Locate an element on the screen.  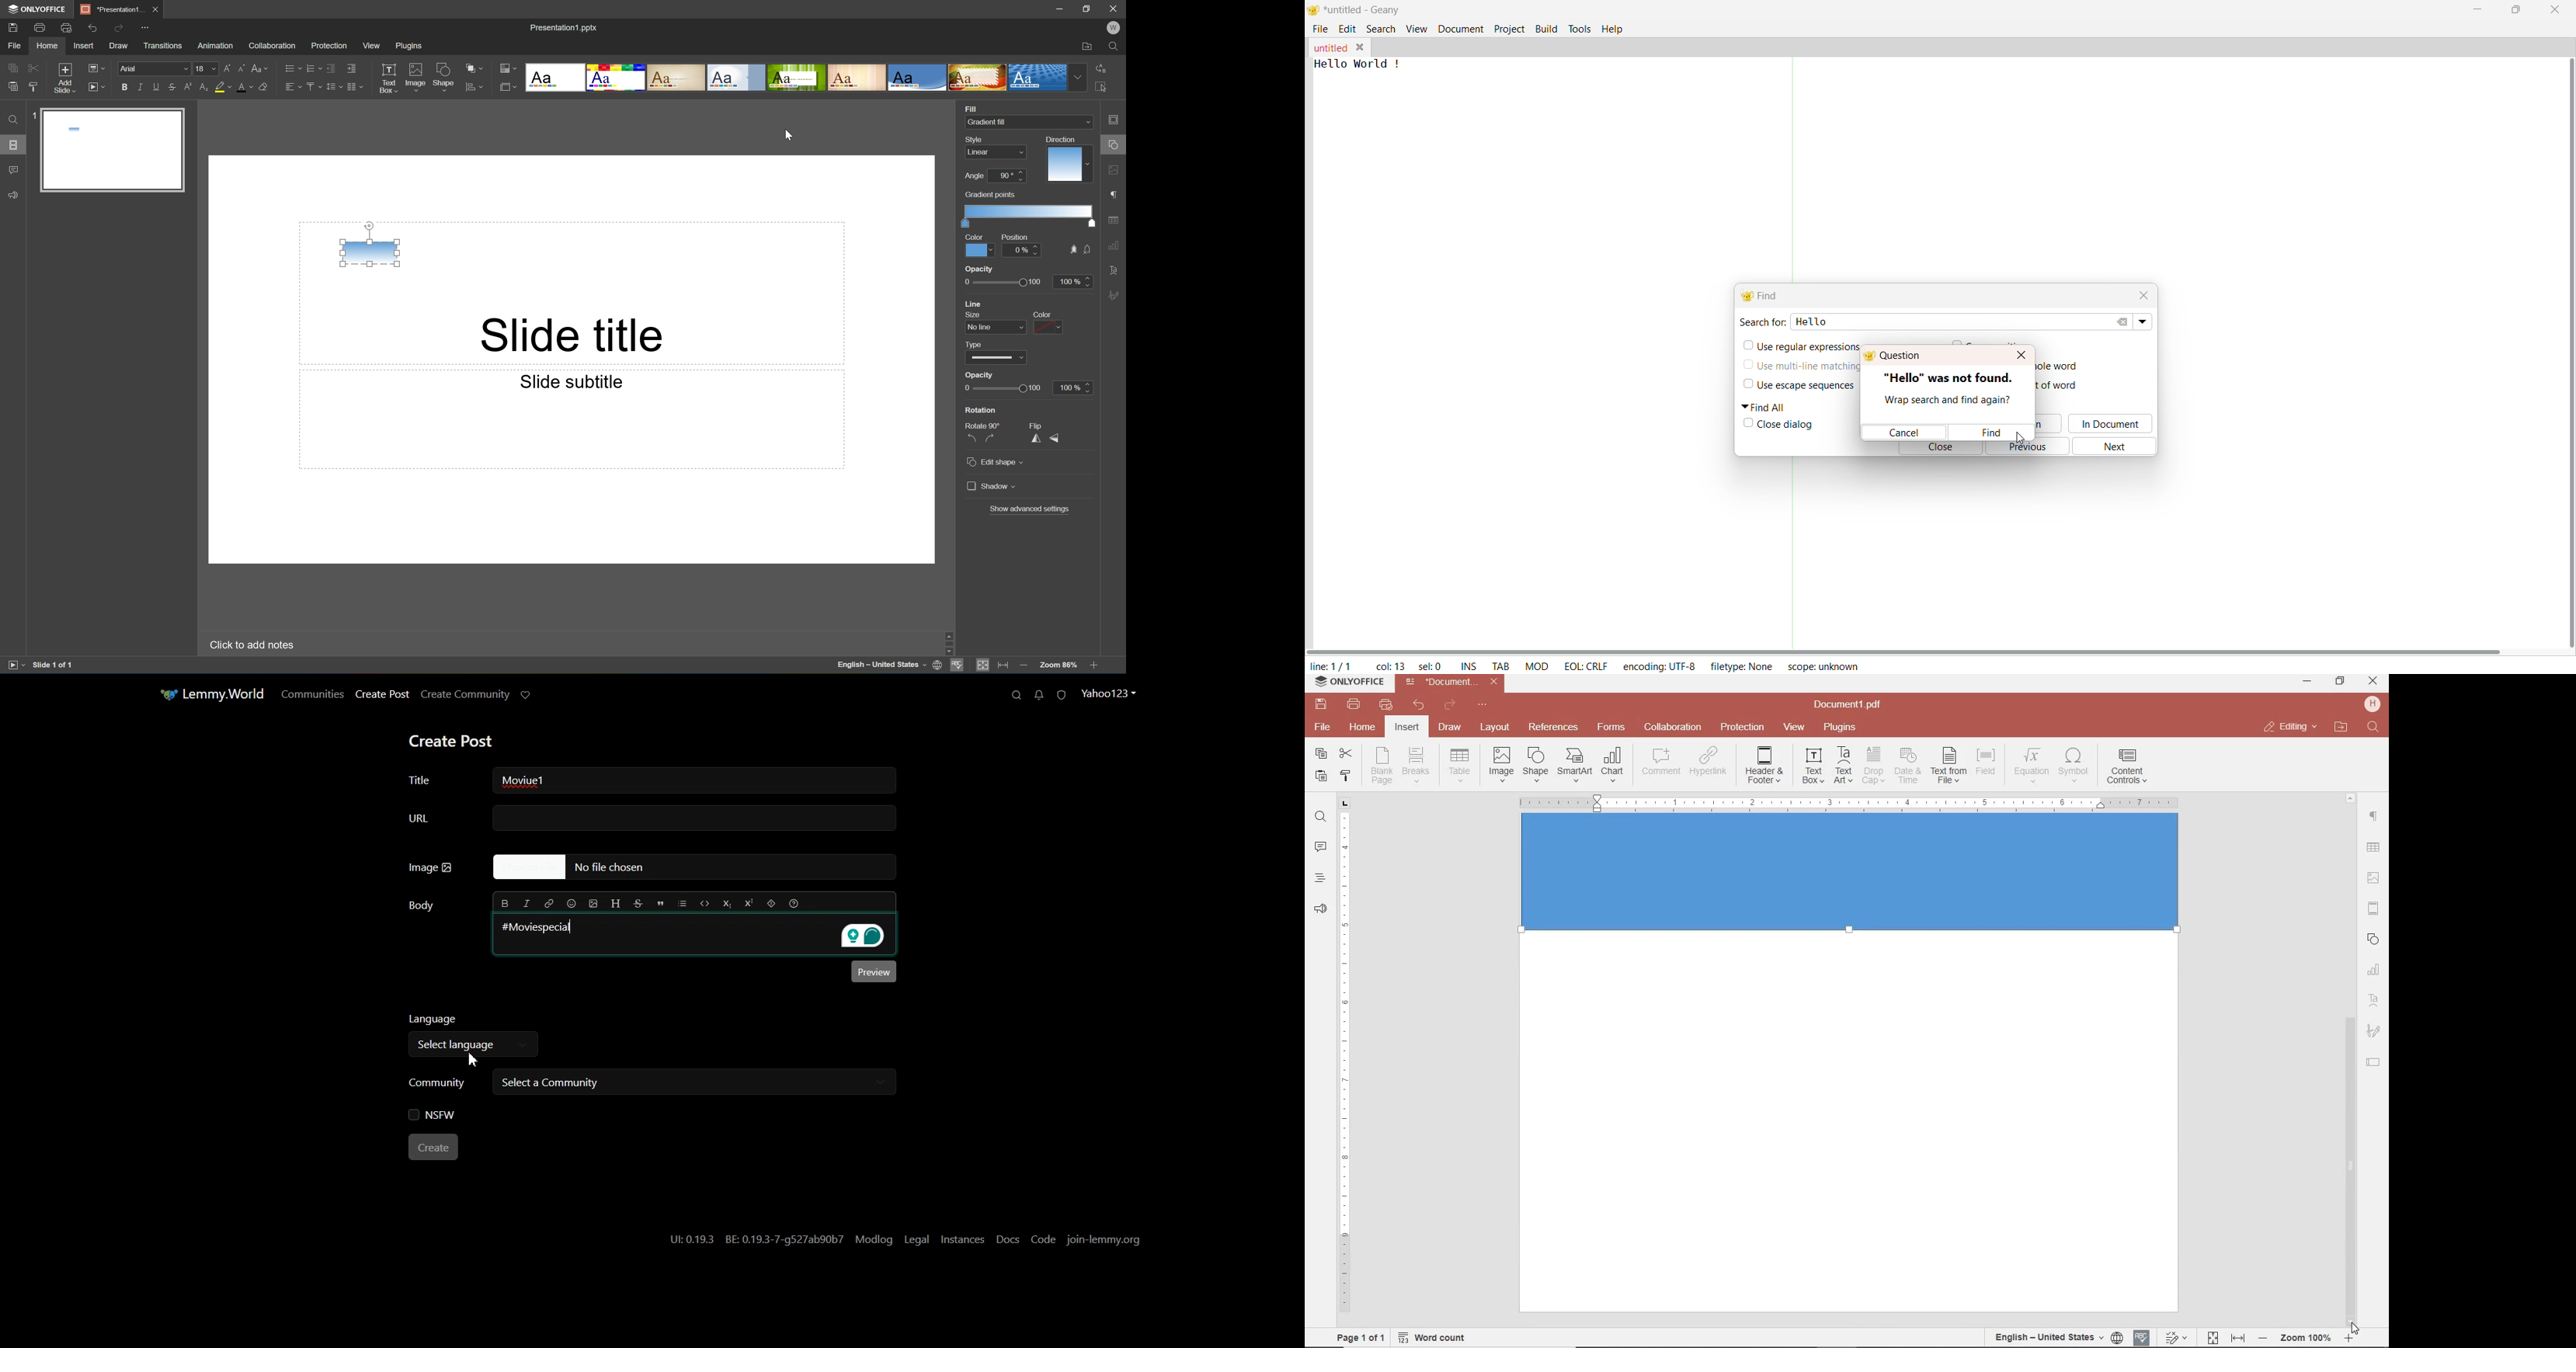
Linear is located at coordinates (980, 151).